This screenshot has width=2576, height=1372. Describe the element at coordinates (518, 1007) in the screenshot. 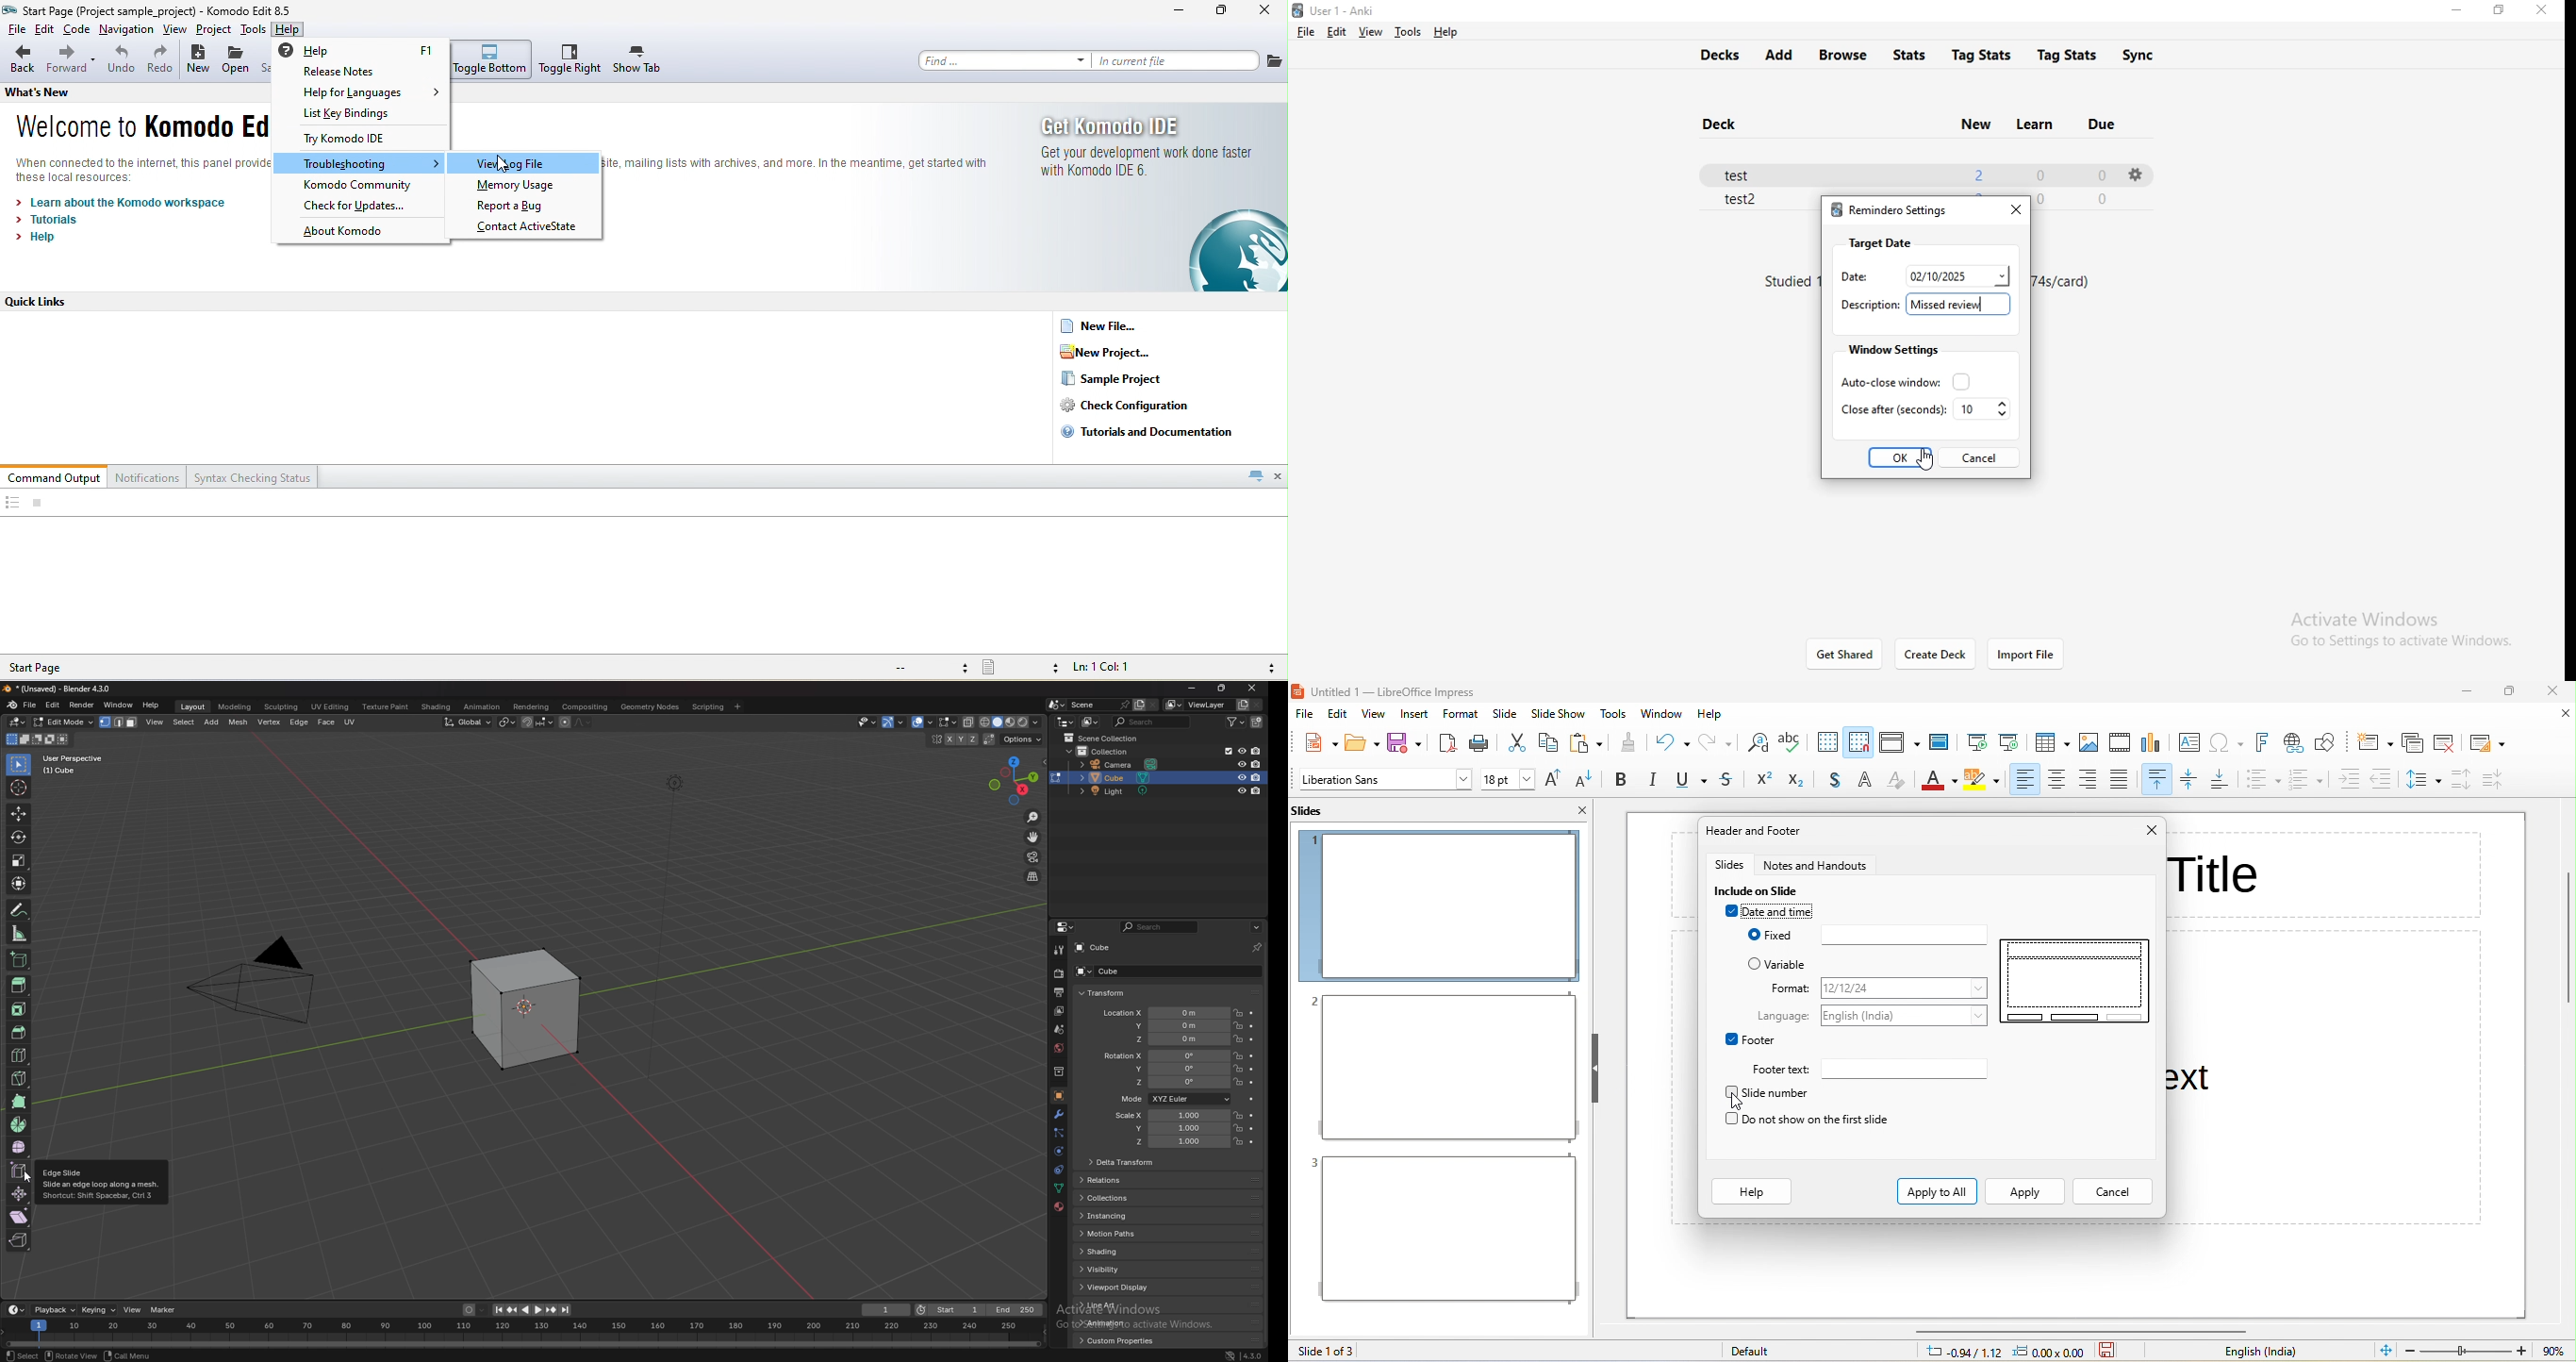

I see `cube` at that location.